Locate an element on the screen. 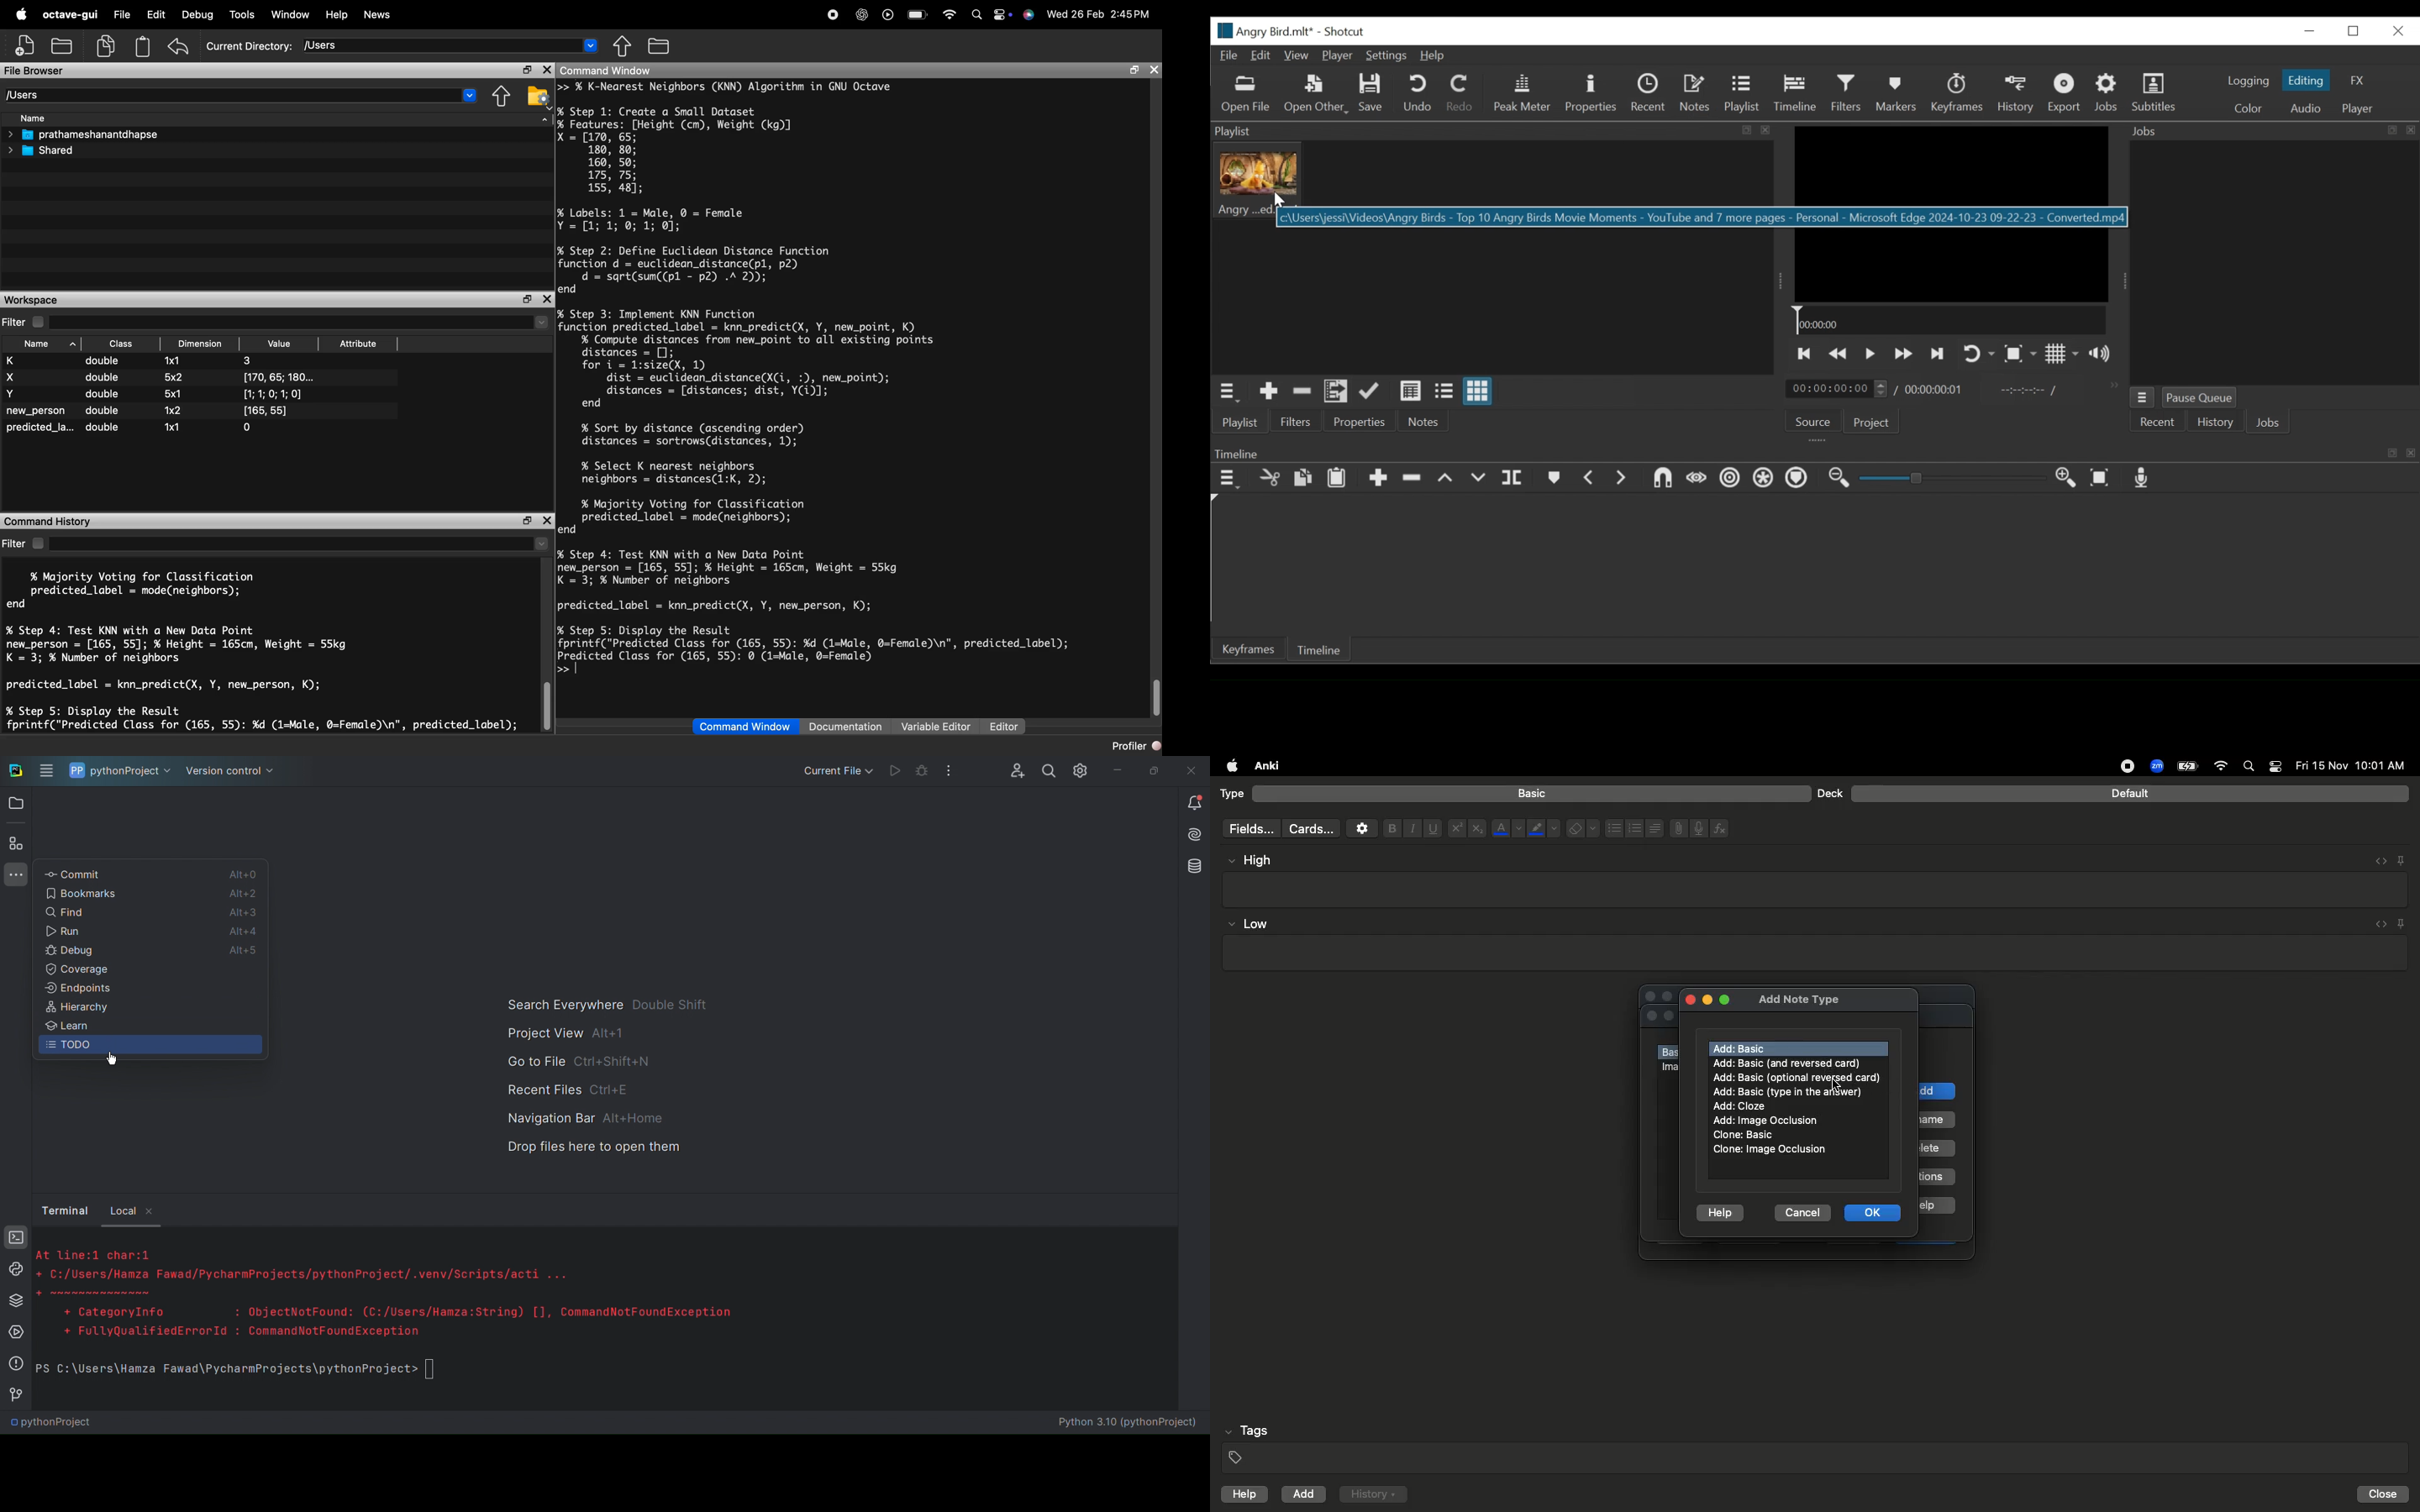  Function is located at coordinates (1721, 828).